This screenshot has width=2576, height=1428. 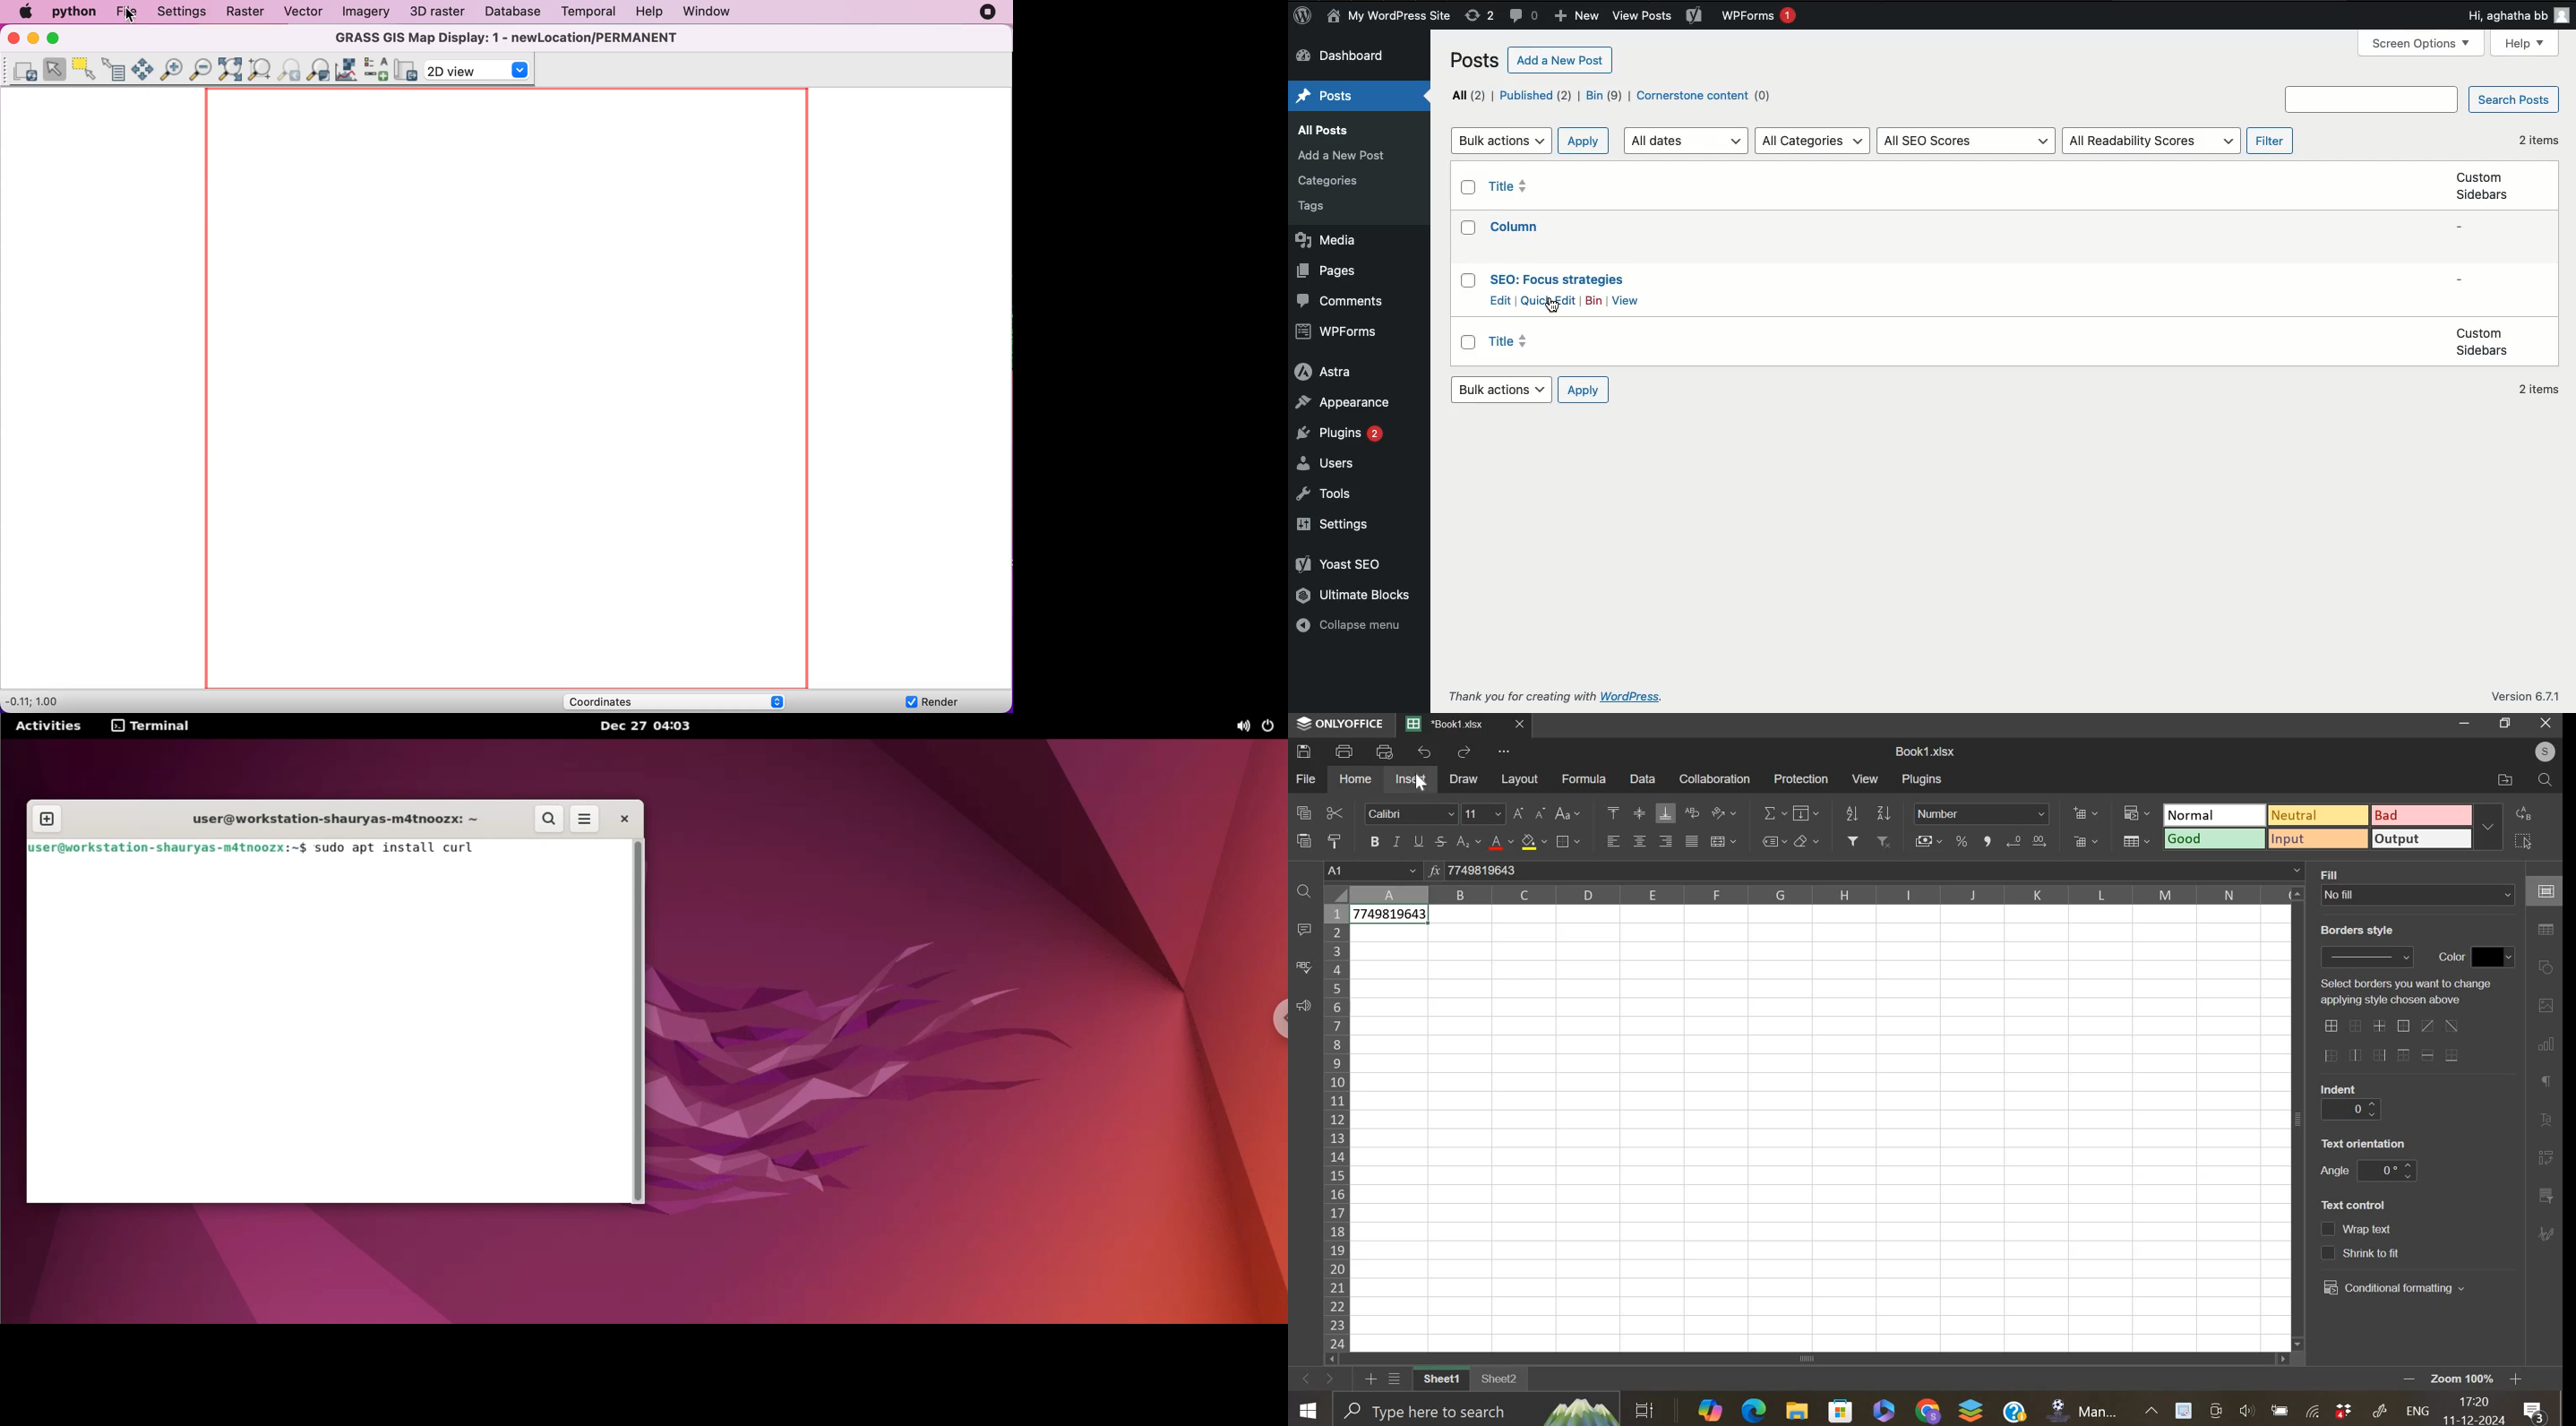 I want to click on conditional formatting, so click(x=2138, y=813).